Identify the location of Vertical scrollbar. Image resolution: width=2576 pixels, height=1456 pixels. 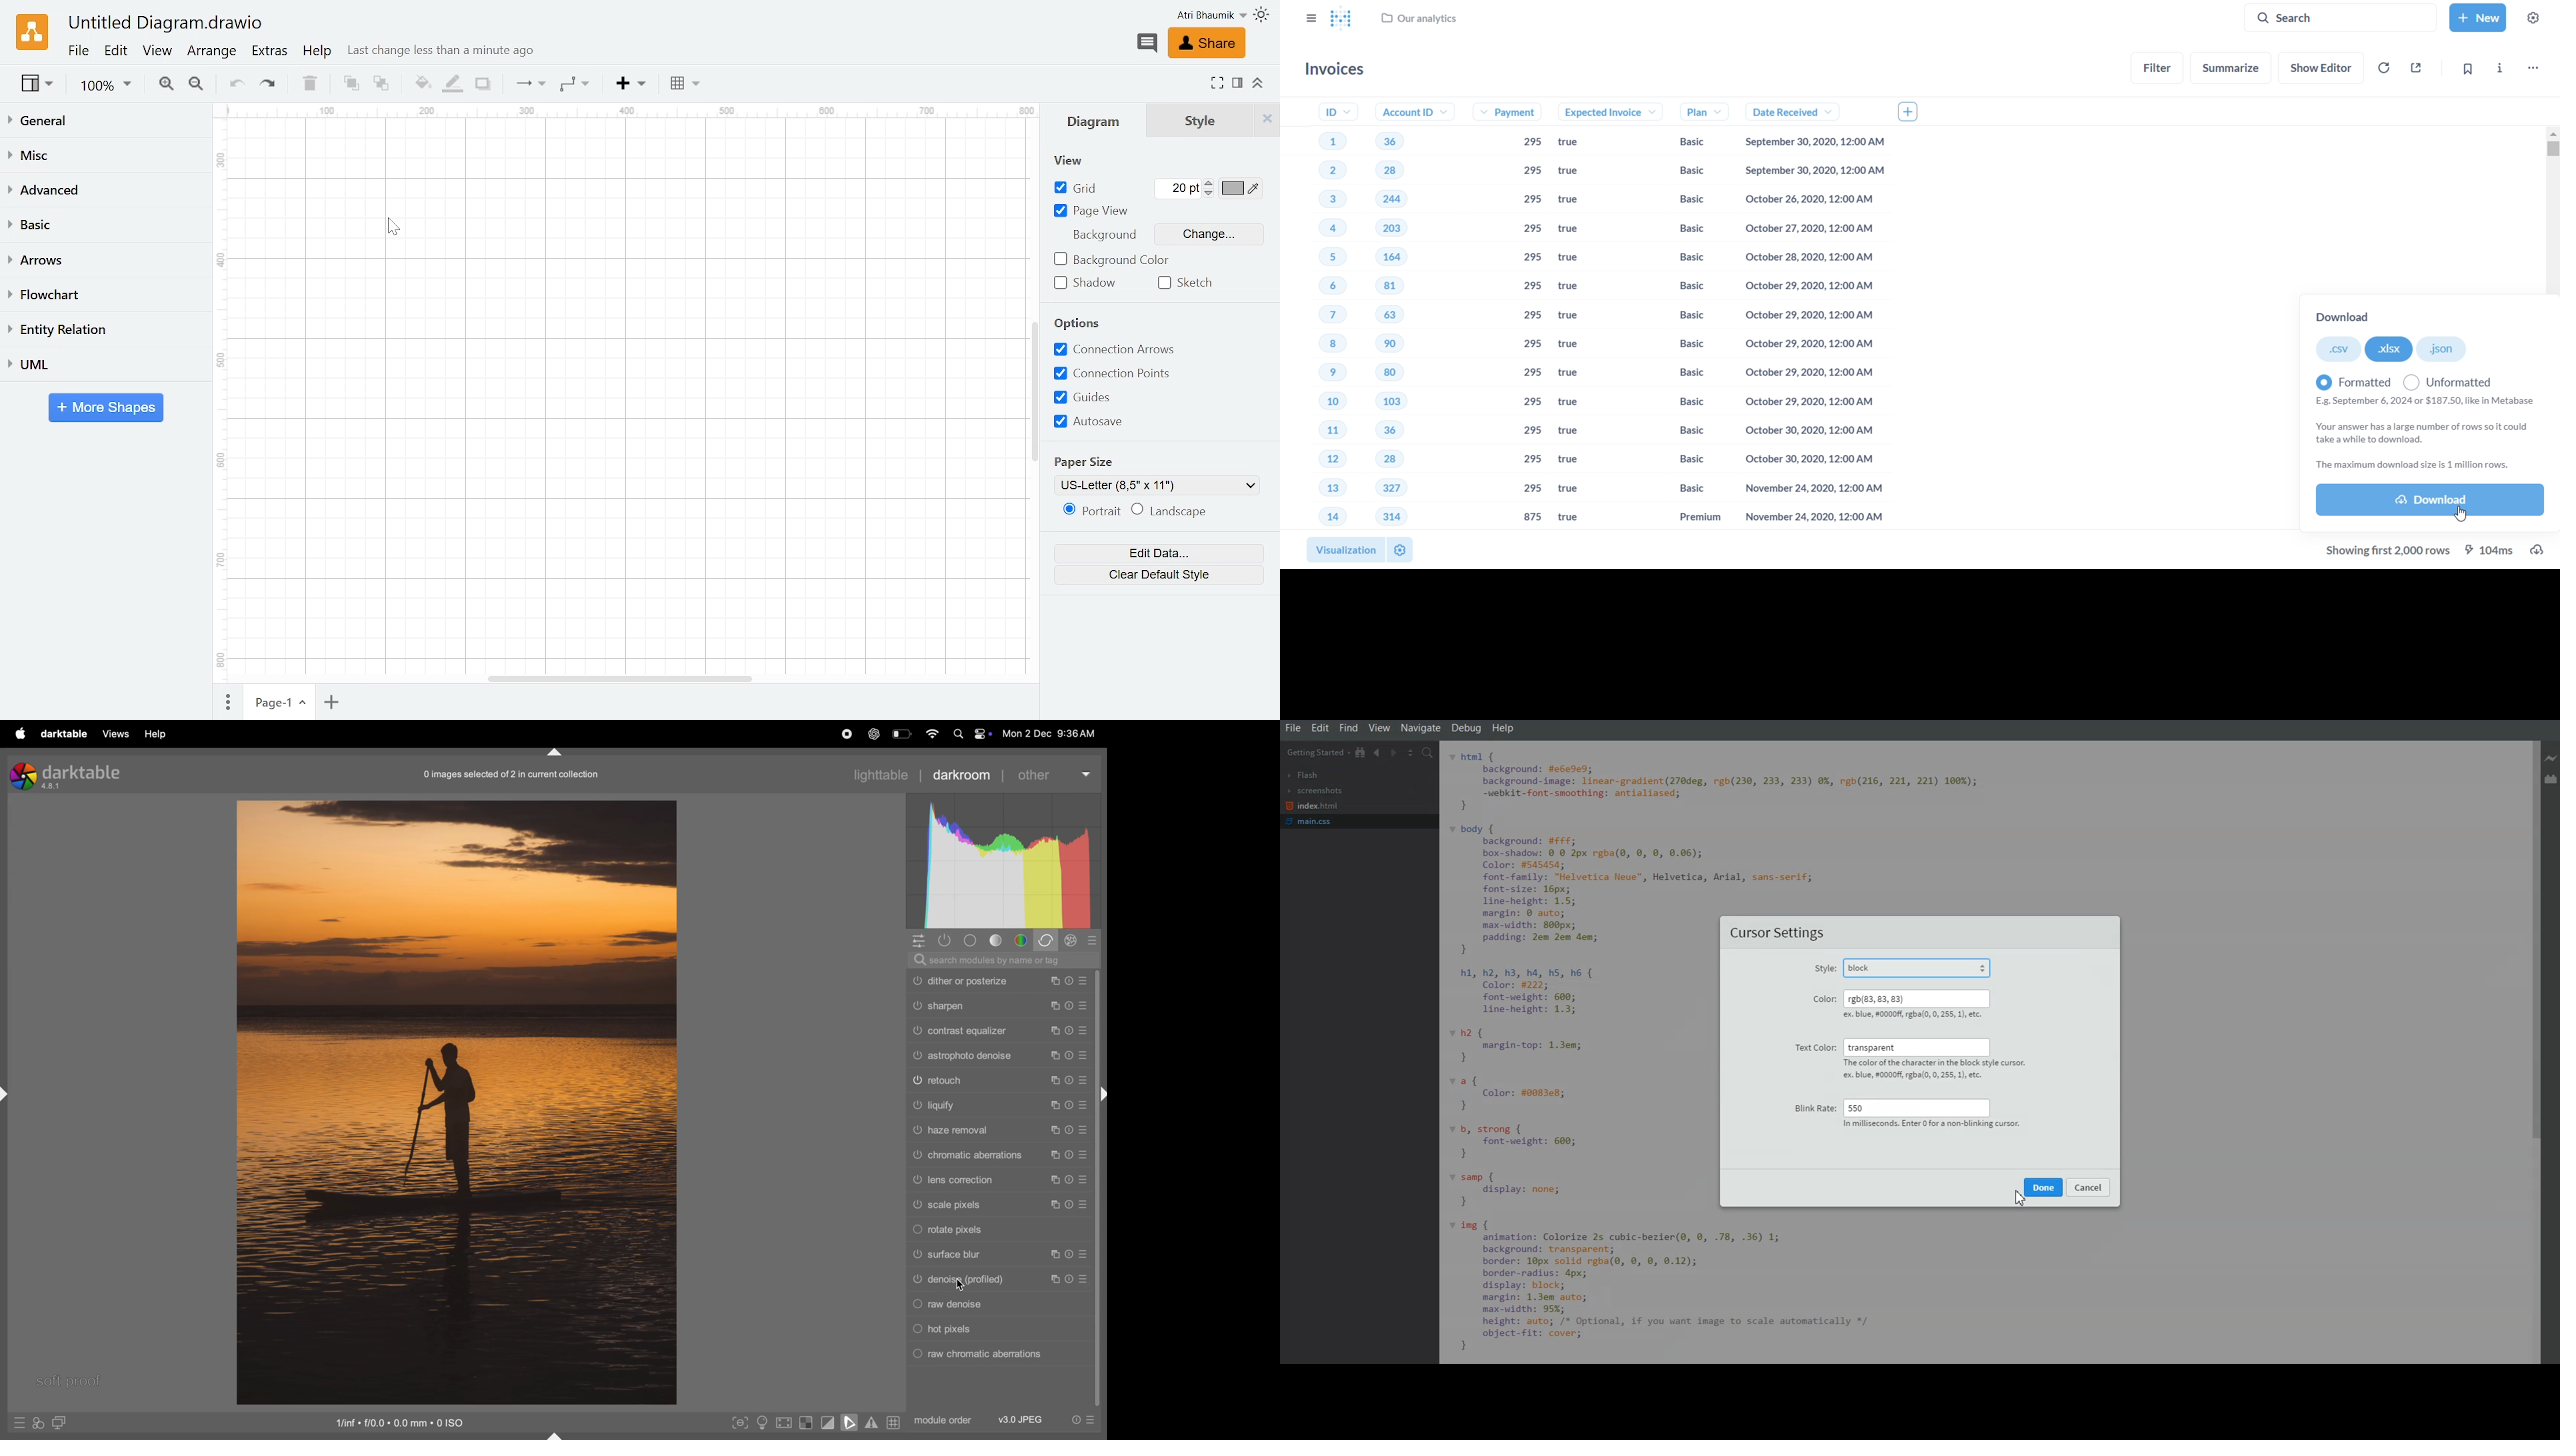
(1034, 382).